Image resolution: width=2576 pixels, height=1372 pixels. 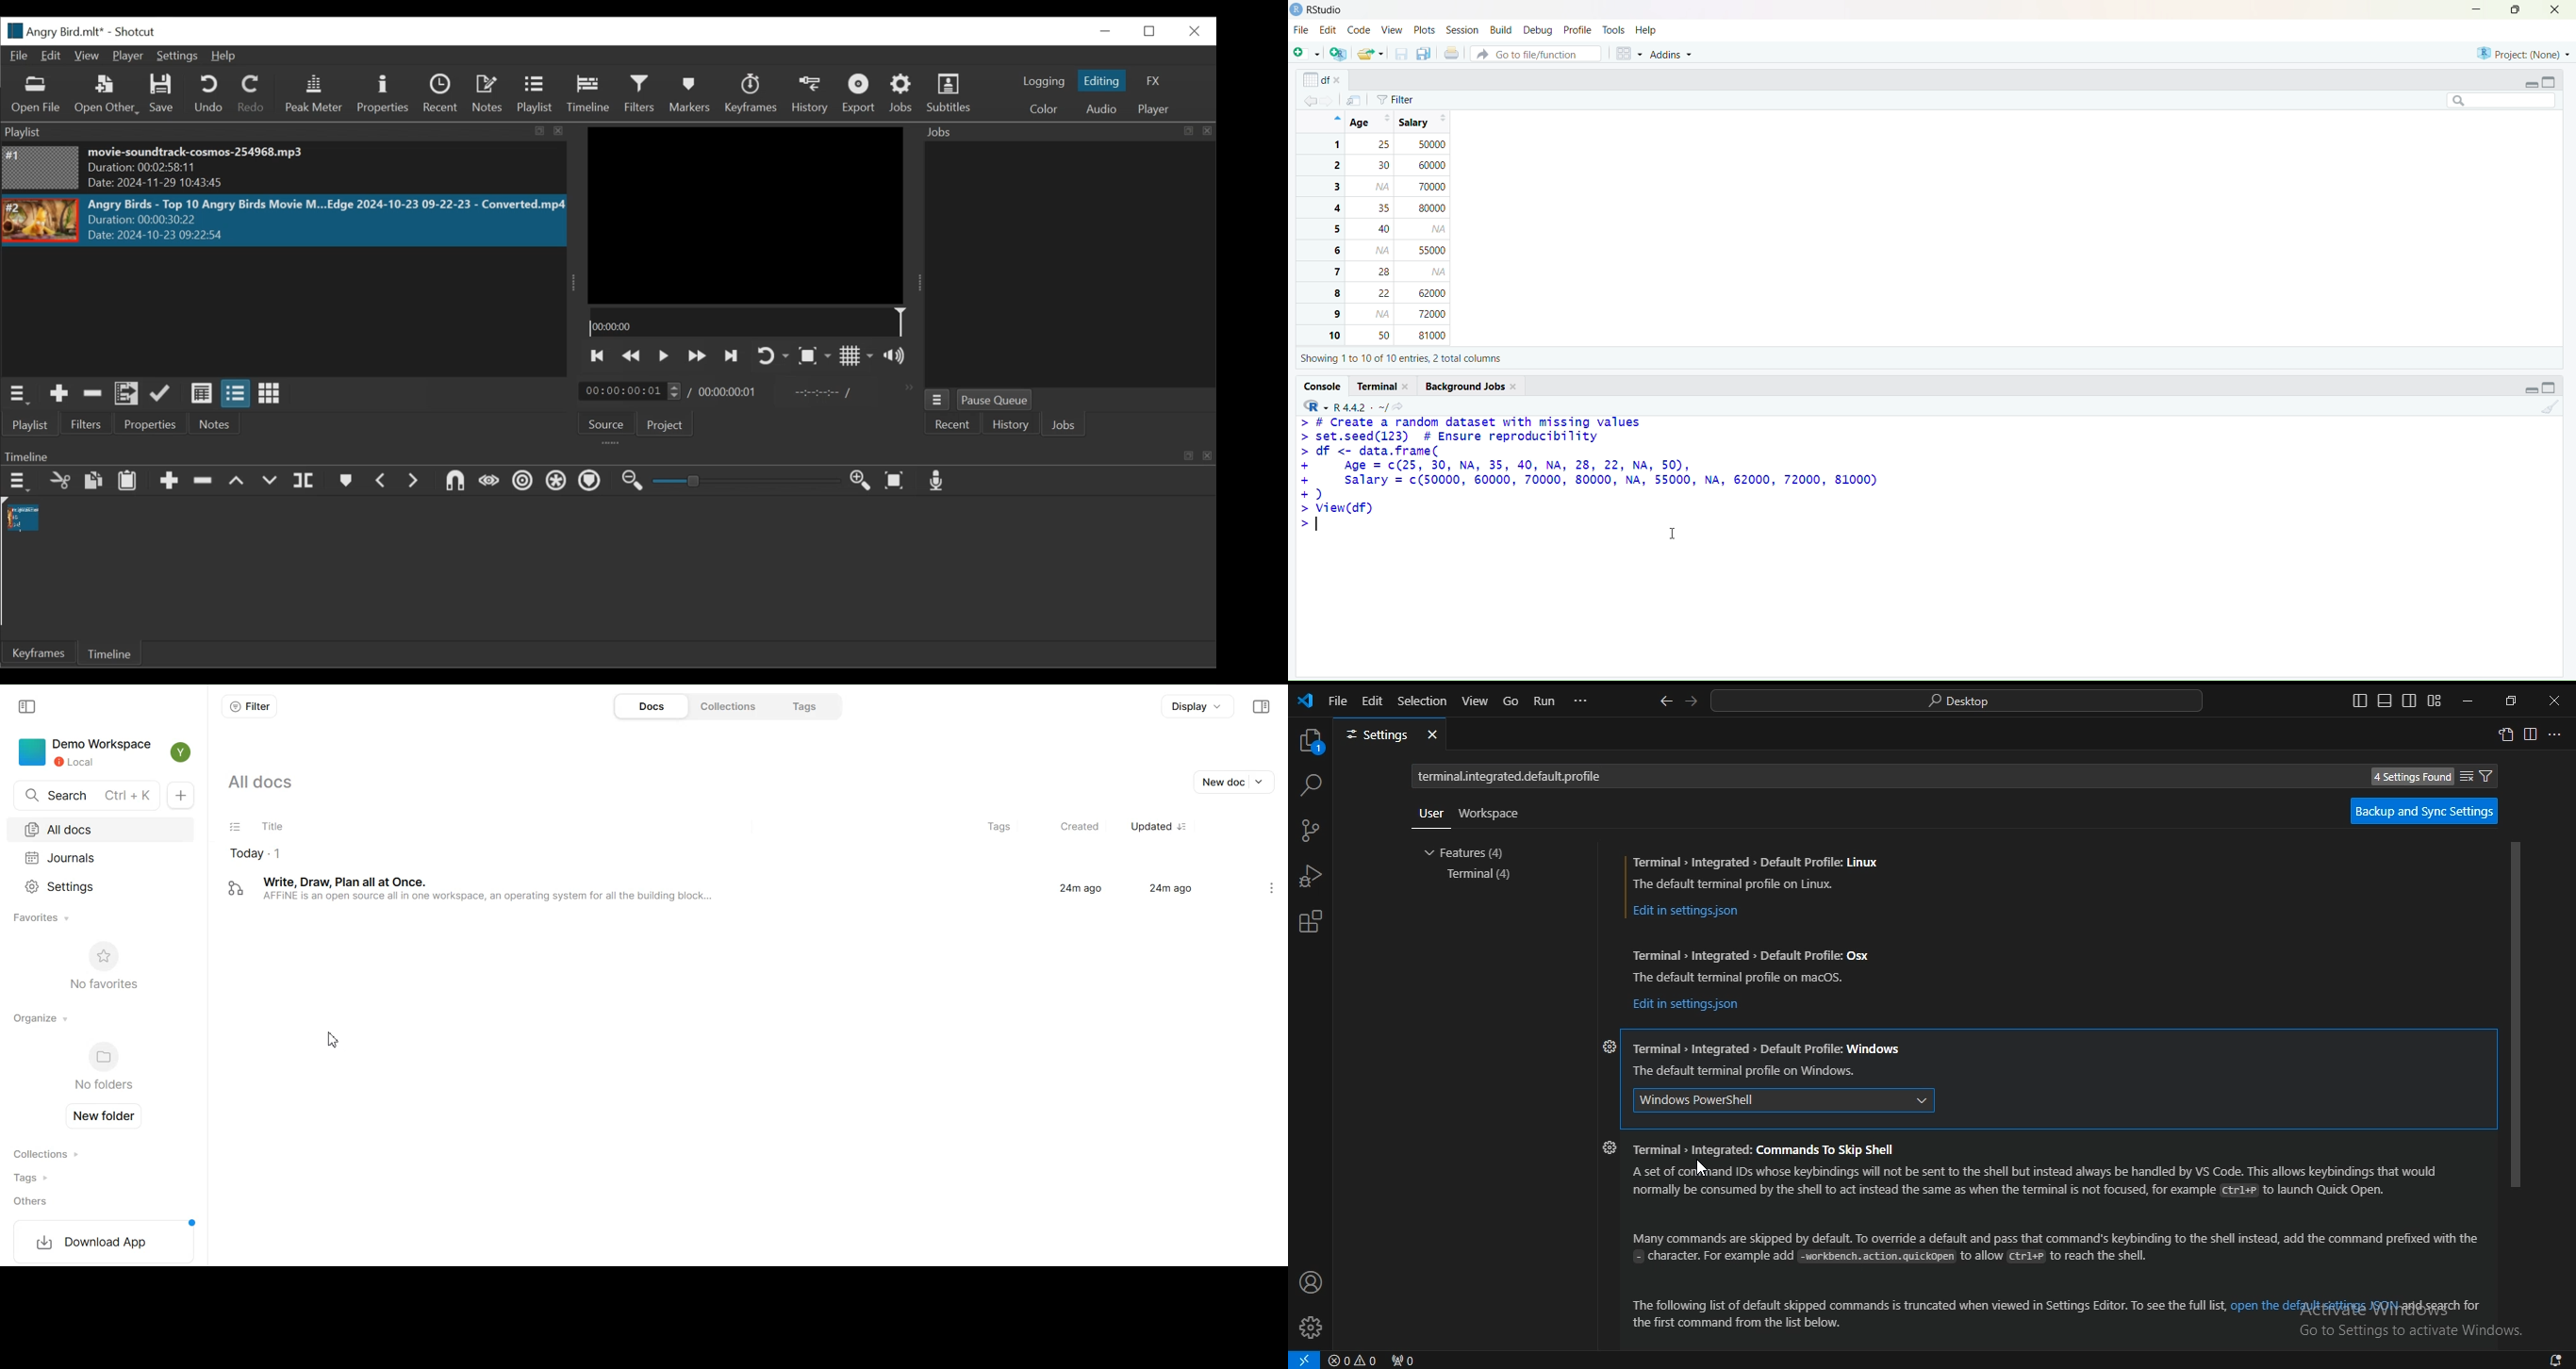 I want to click on Update, so click(x=164, y=394).